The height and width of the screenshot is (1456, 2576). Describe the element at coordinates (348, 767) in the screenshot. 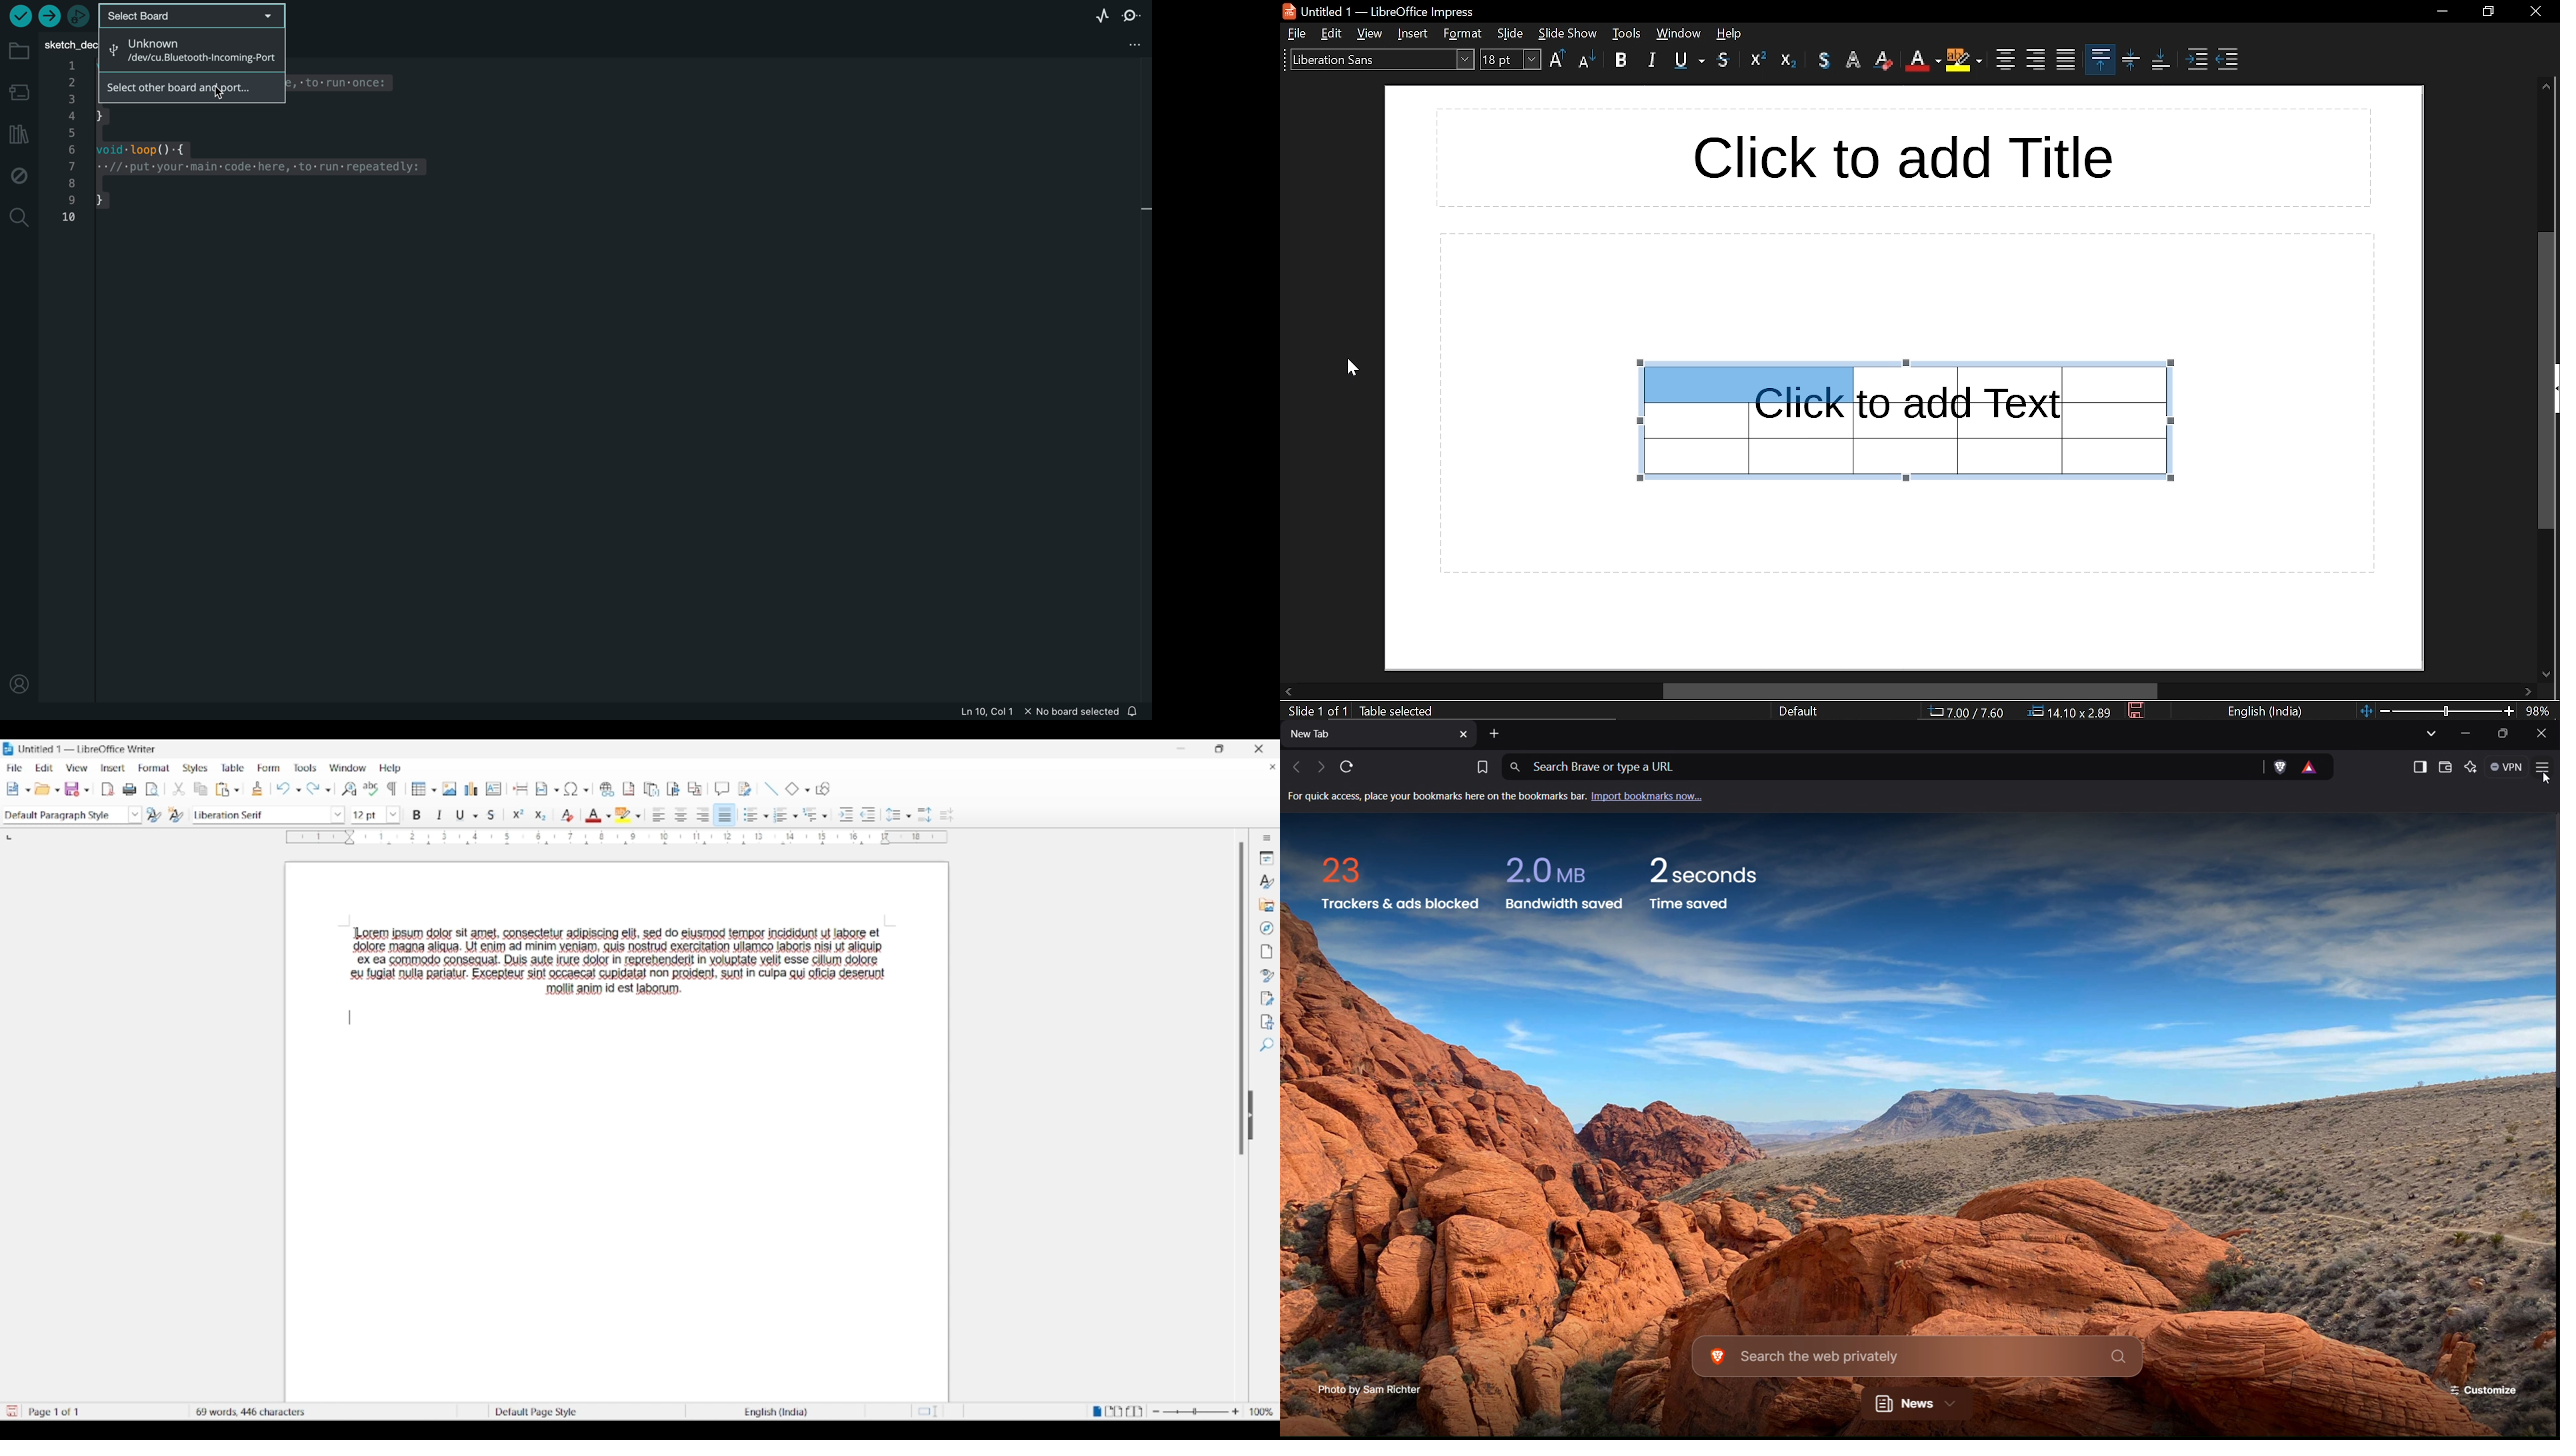

I see `Window` at that location.